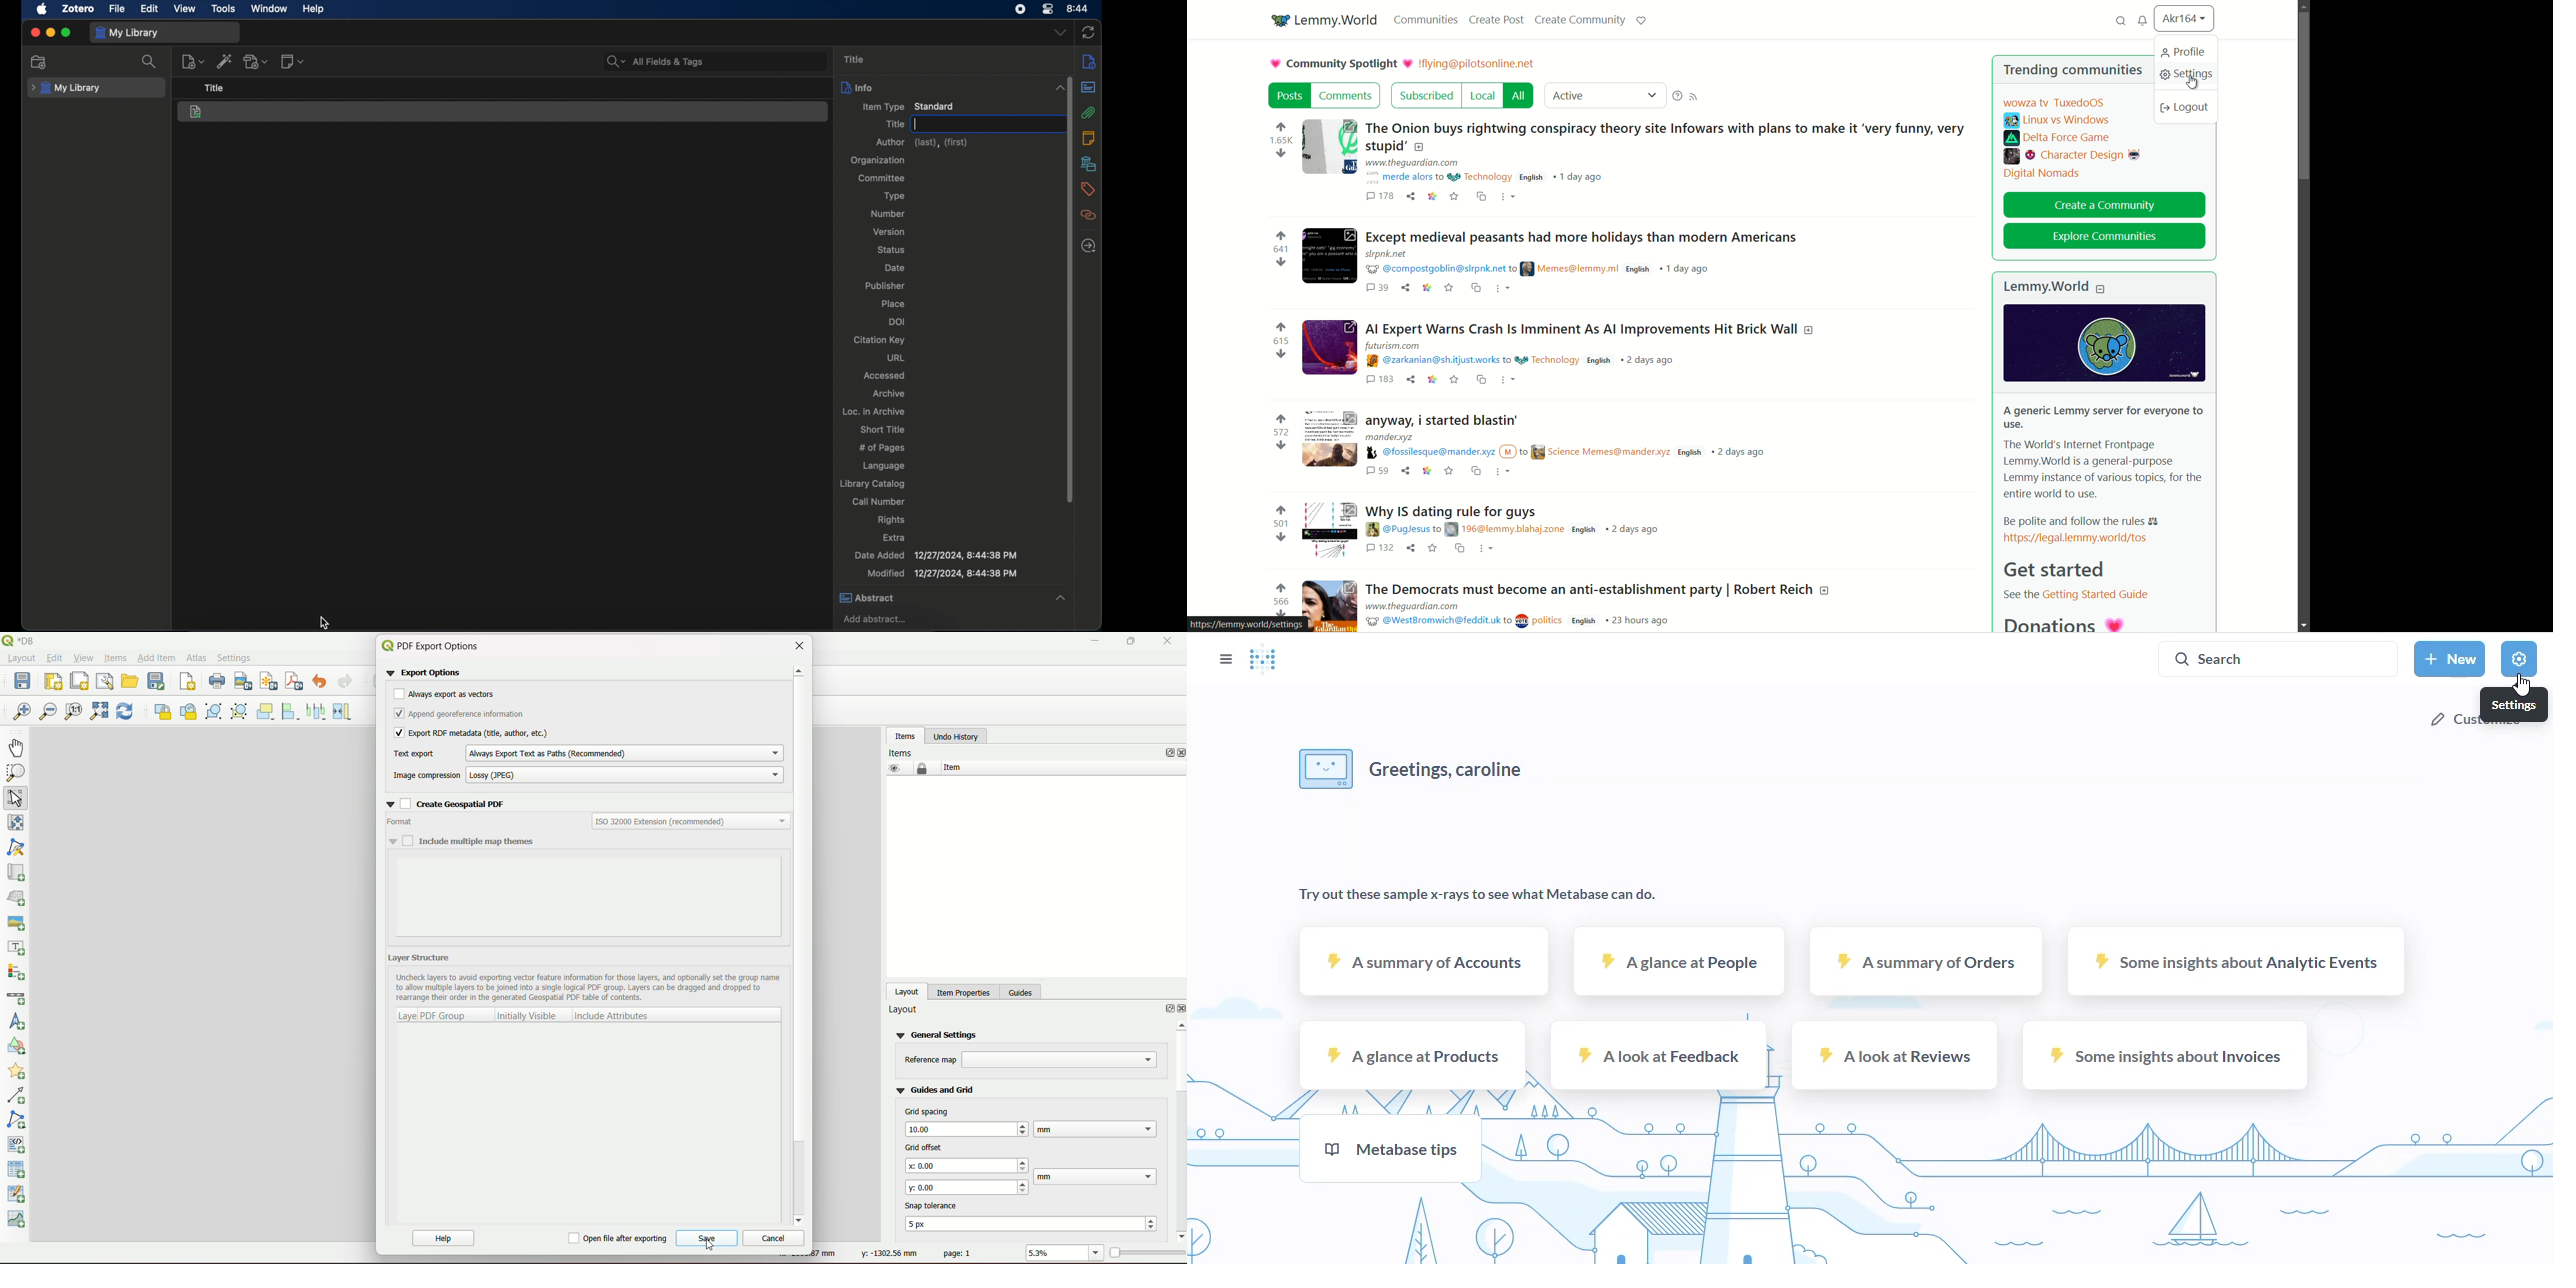 The width and height of the screenshot is (2576, 1288). What do you see at coordinates (894, 537) in the screenshot?
I see `extra` at bounding box center [894, 537].